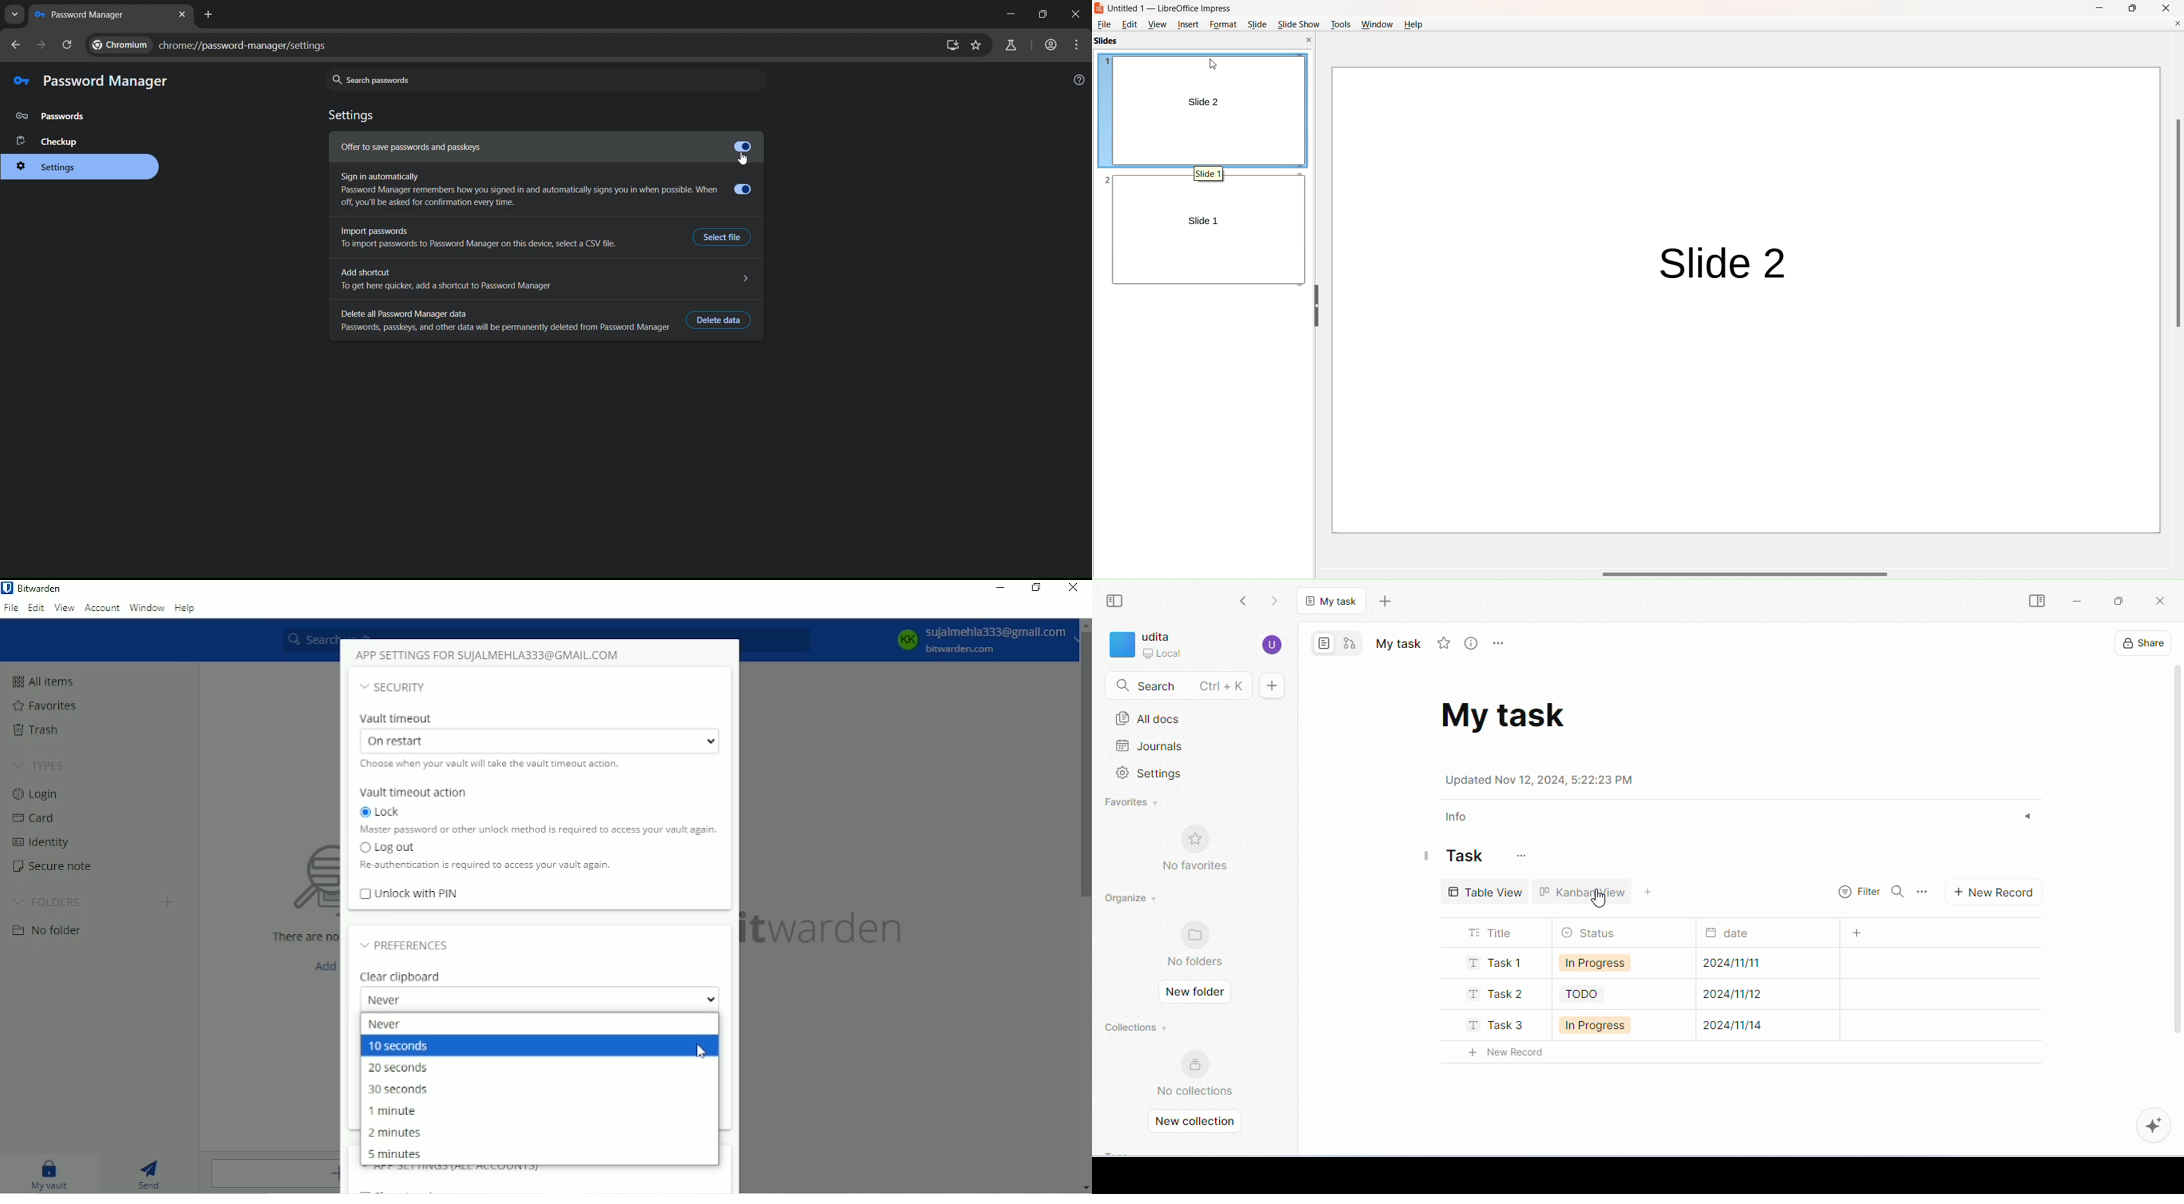 The height and width of the screenshot is (1204, 2184). Describe the element at coordinates (1650, 893) in the screenshot. I see `change view` at that location.